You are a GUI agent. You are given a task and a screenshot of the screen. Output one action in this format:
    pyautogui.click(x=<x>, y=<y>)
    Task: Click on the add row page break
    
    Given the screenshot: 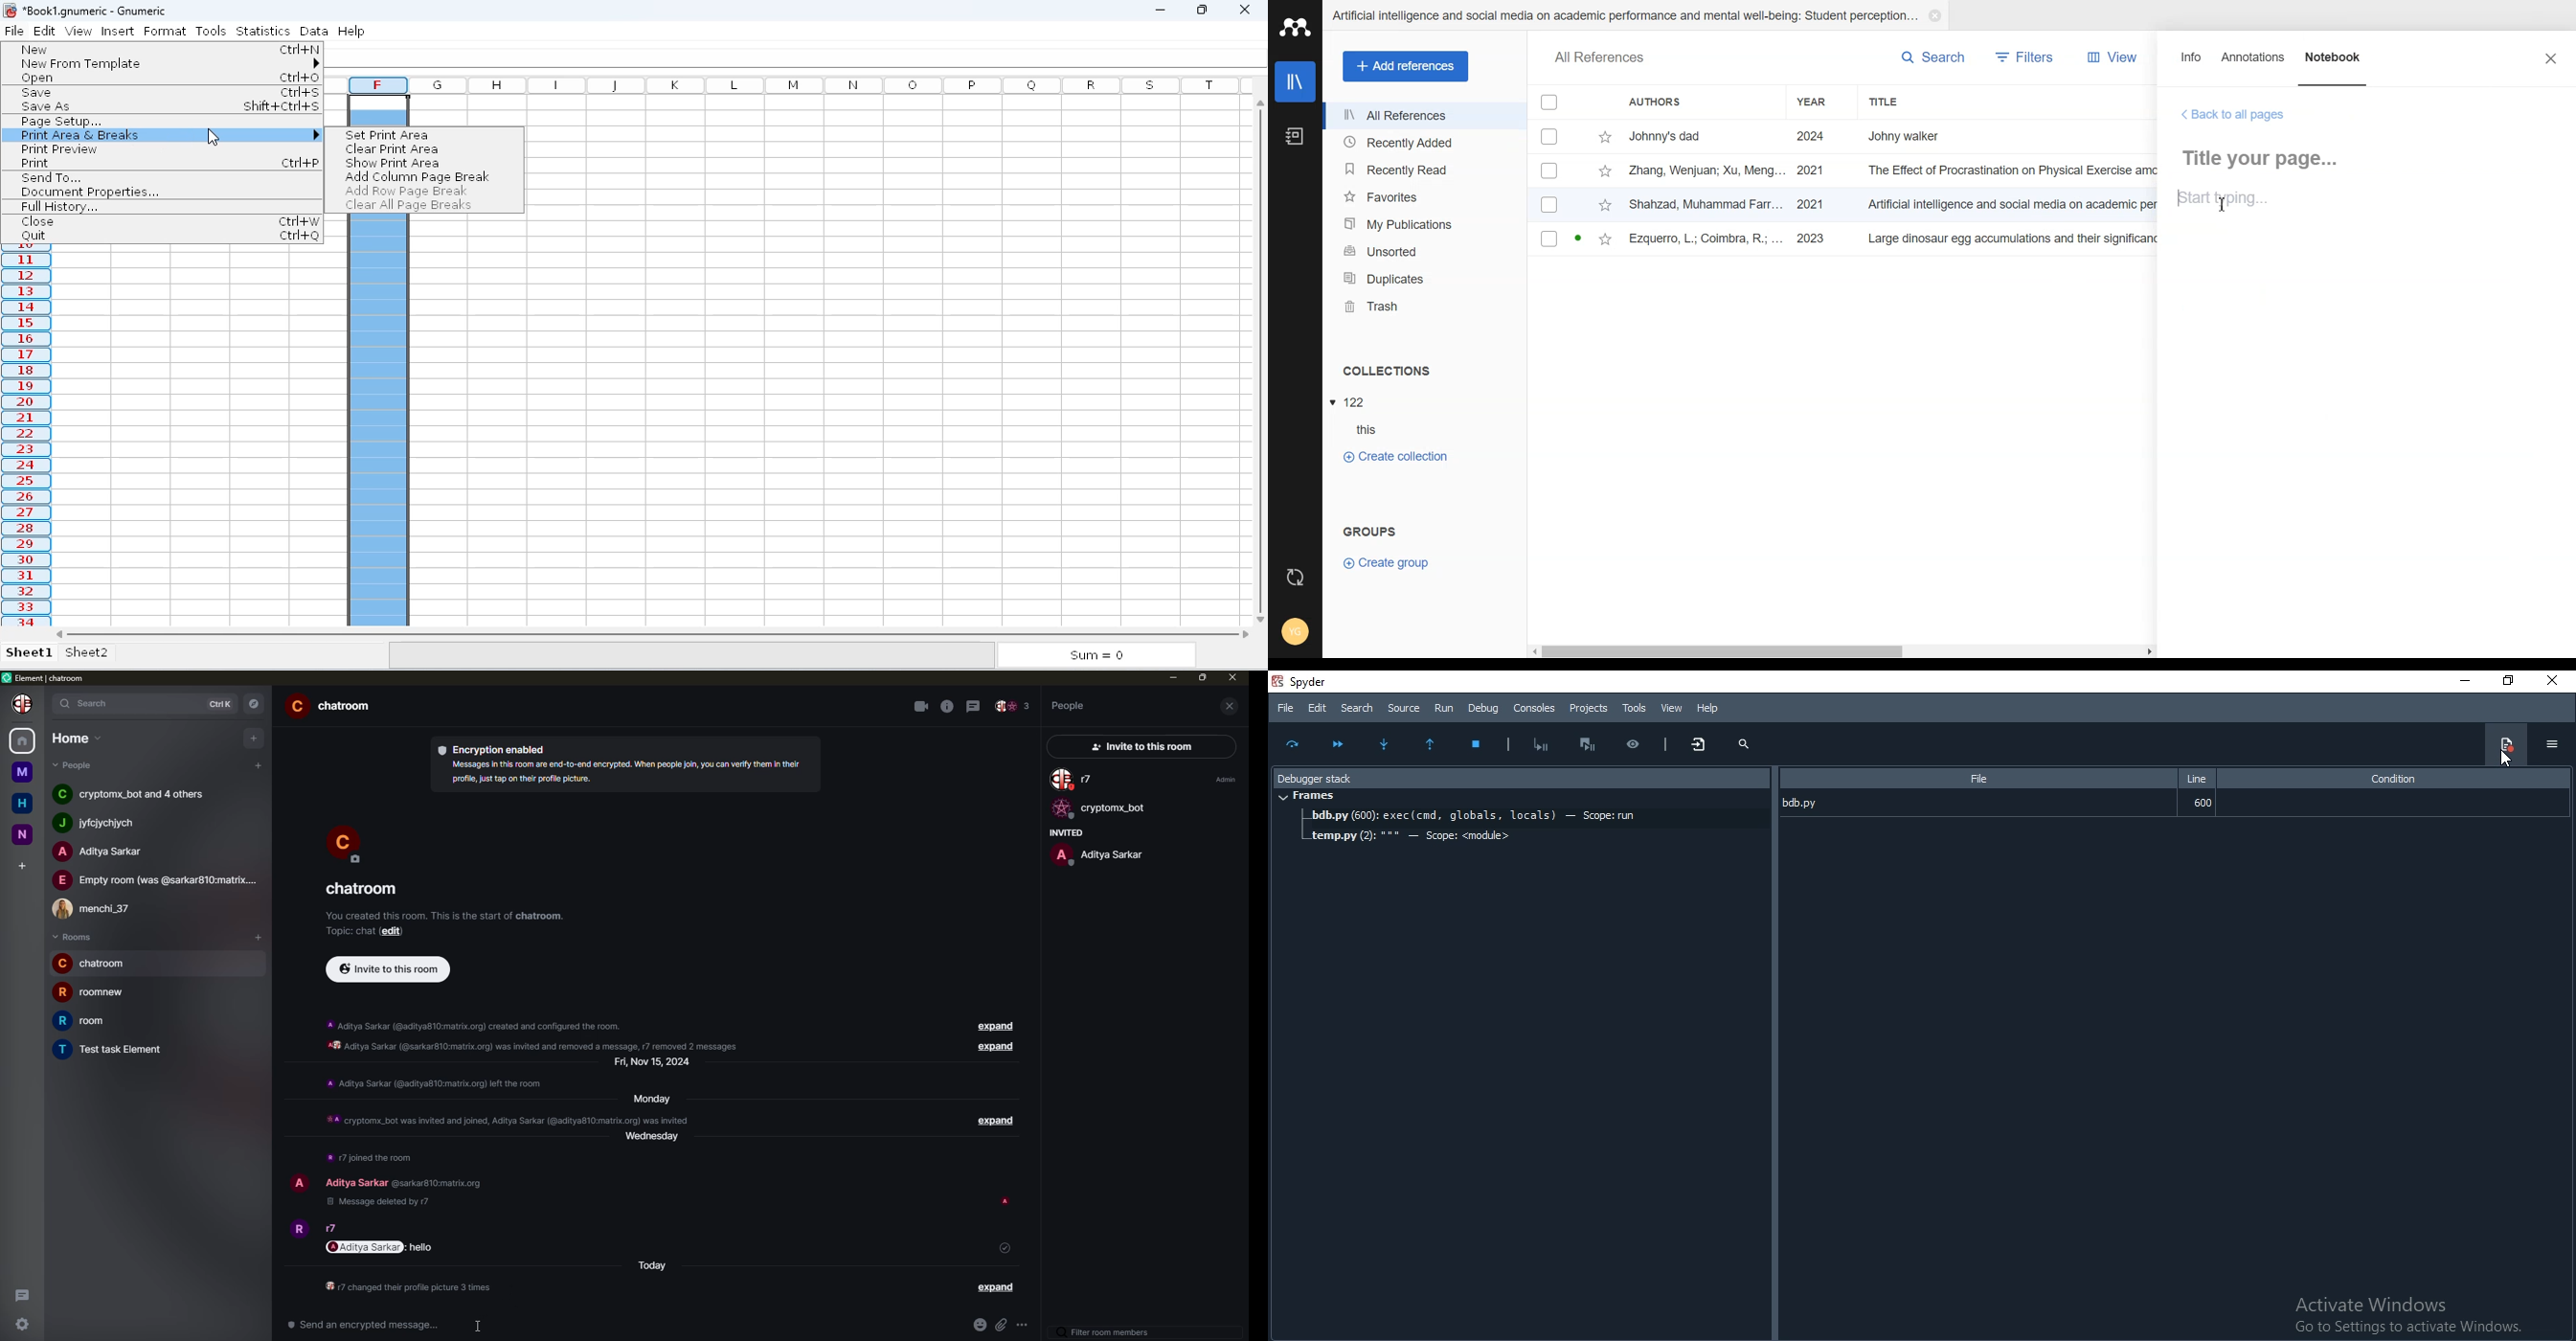 What is the action you would take?
    pyautogui.click(x=404, y=190)
    